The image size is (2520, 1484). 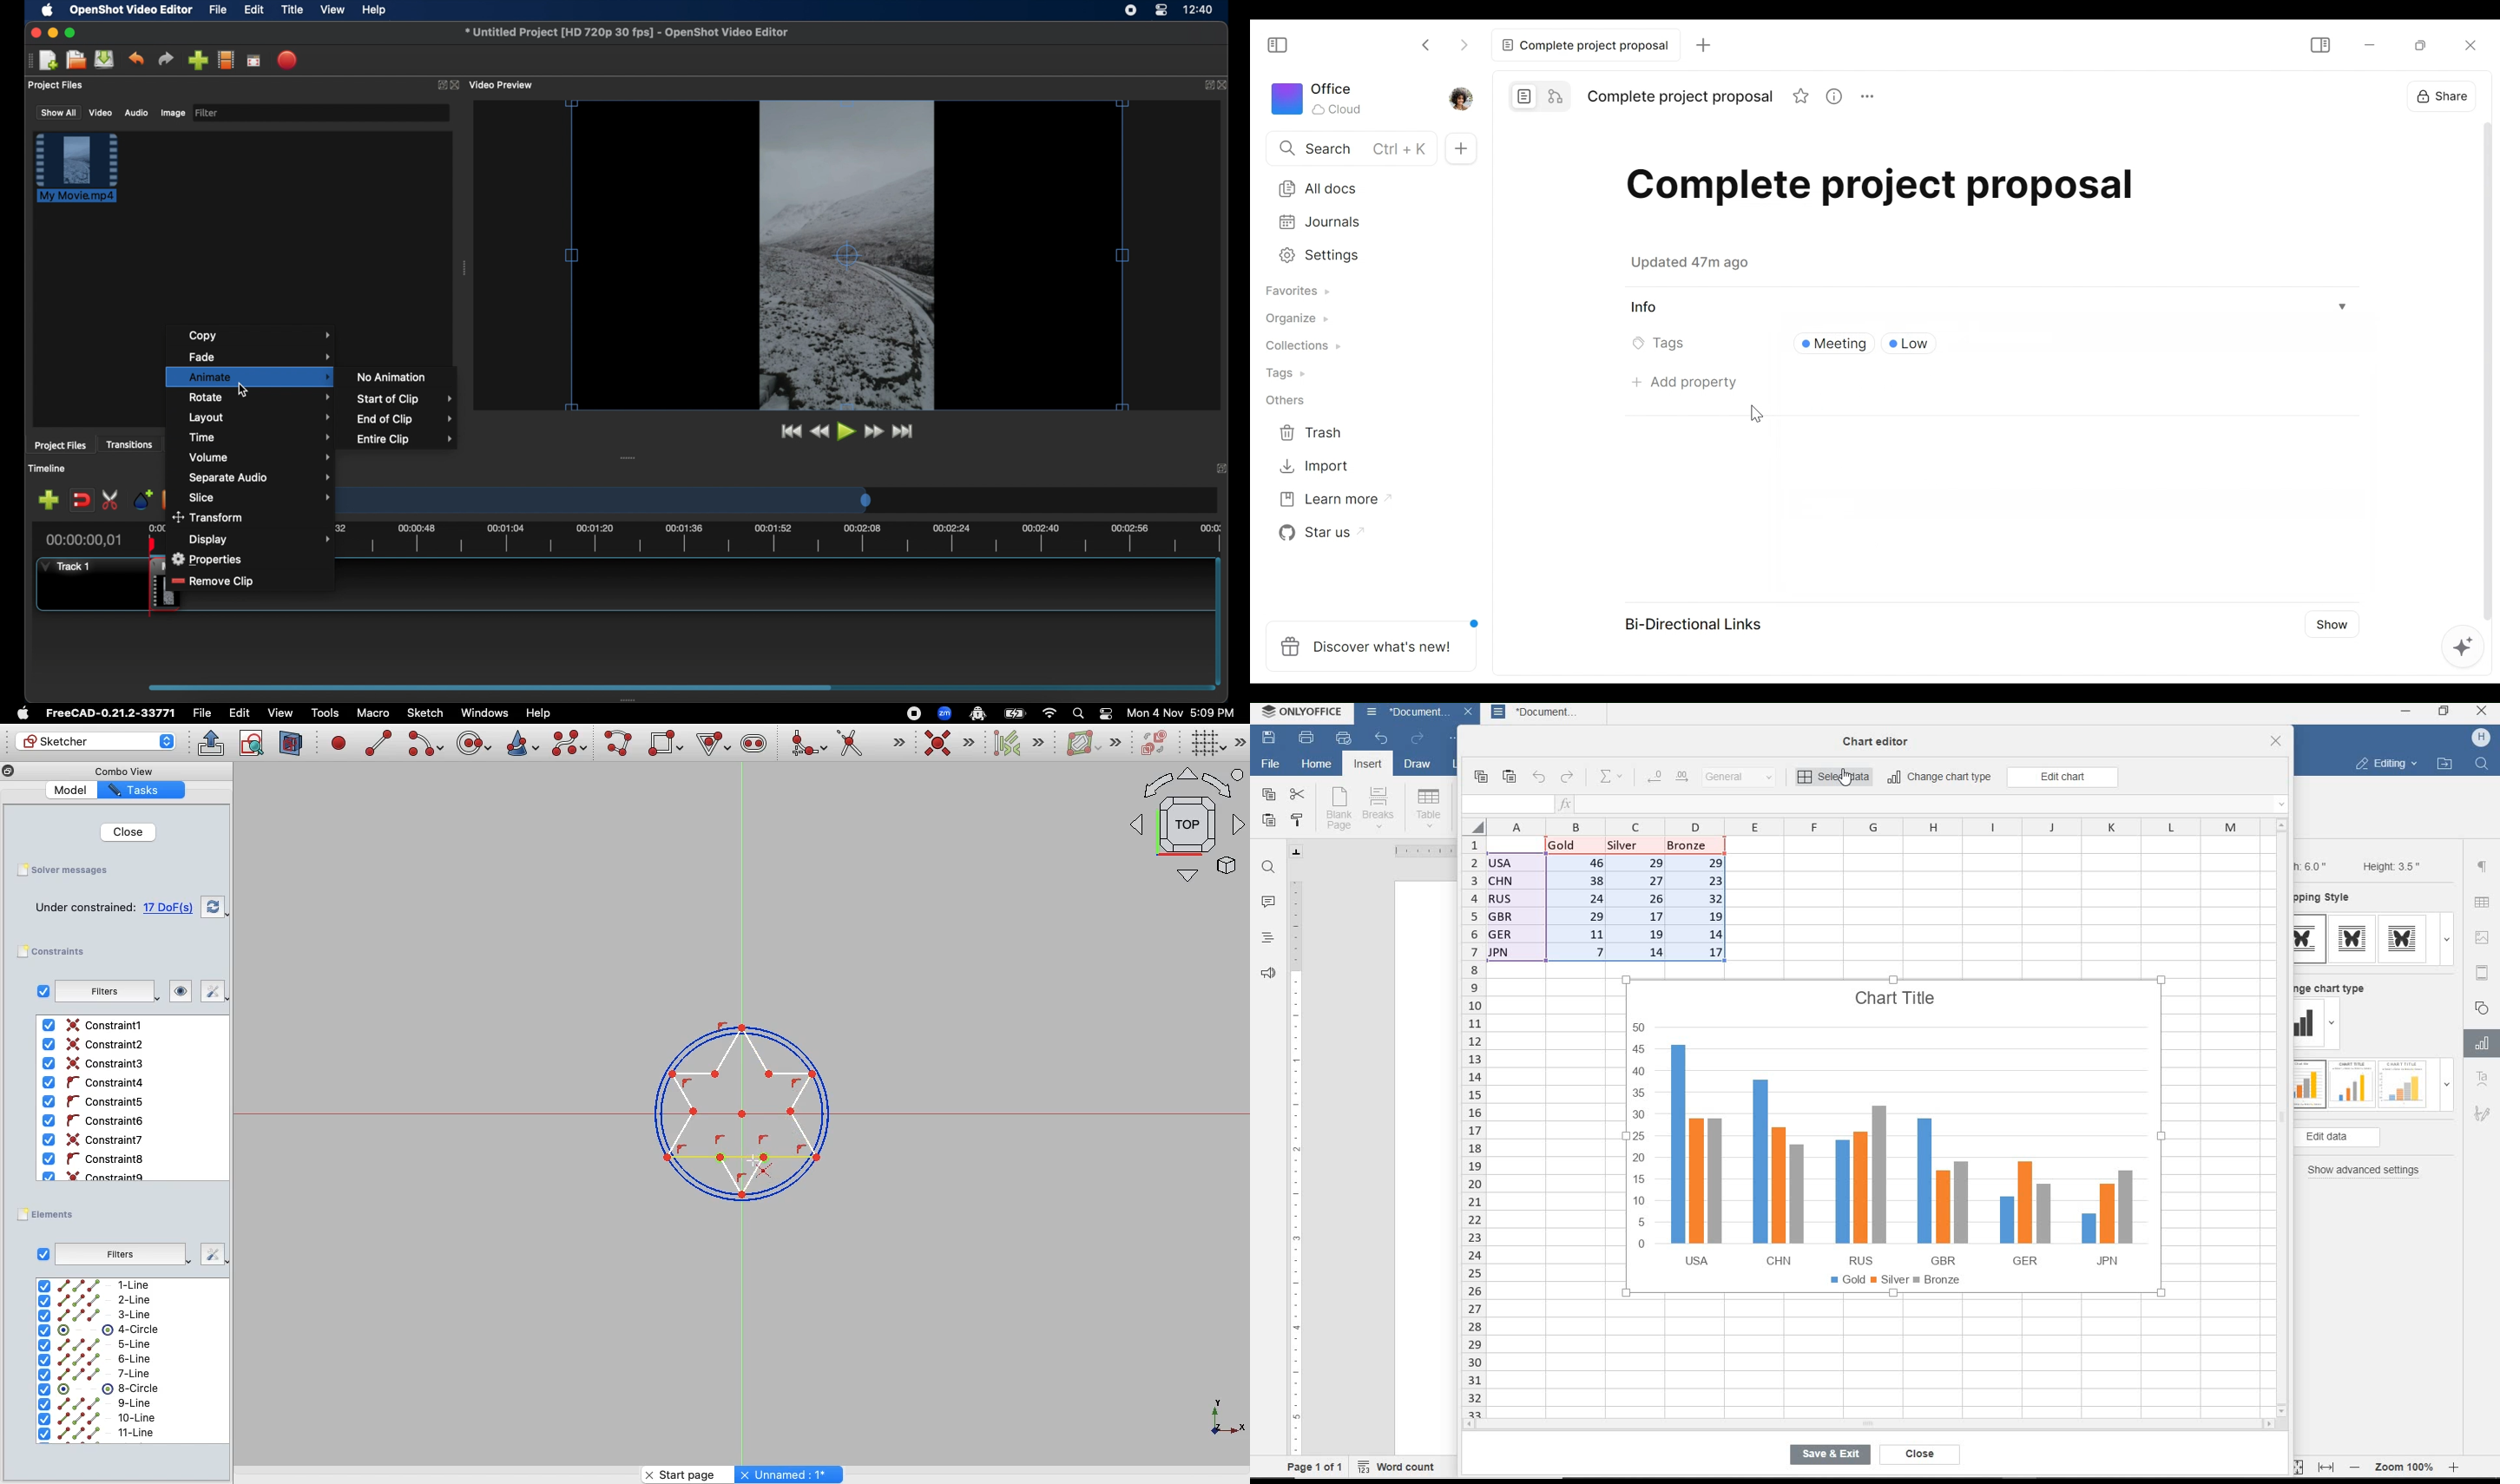 What do you see at coordinates (1429, 808) in the screenshot?
I see `table` at bounding box center [1429, 808].